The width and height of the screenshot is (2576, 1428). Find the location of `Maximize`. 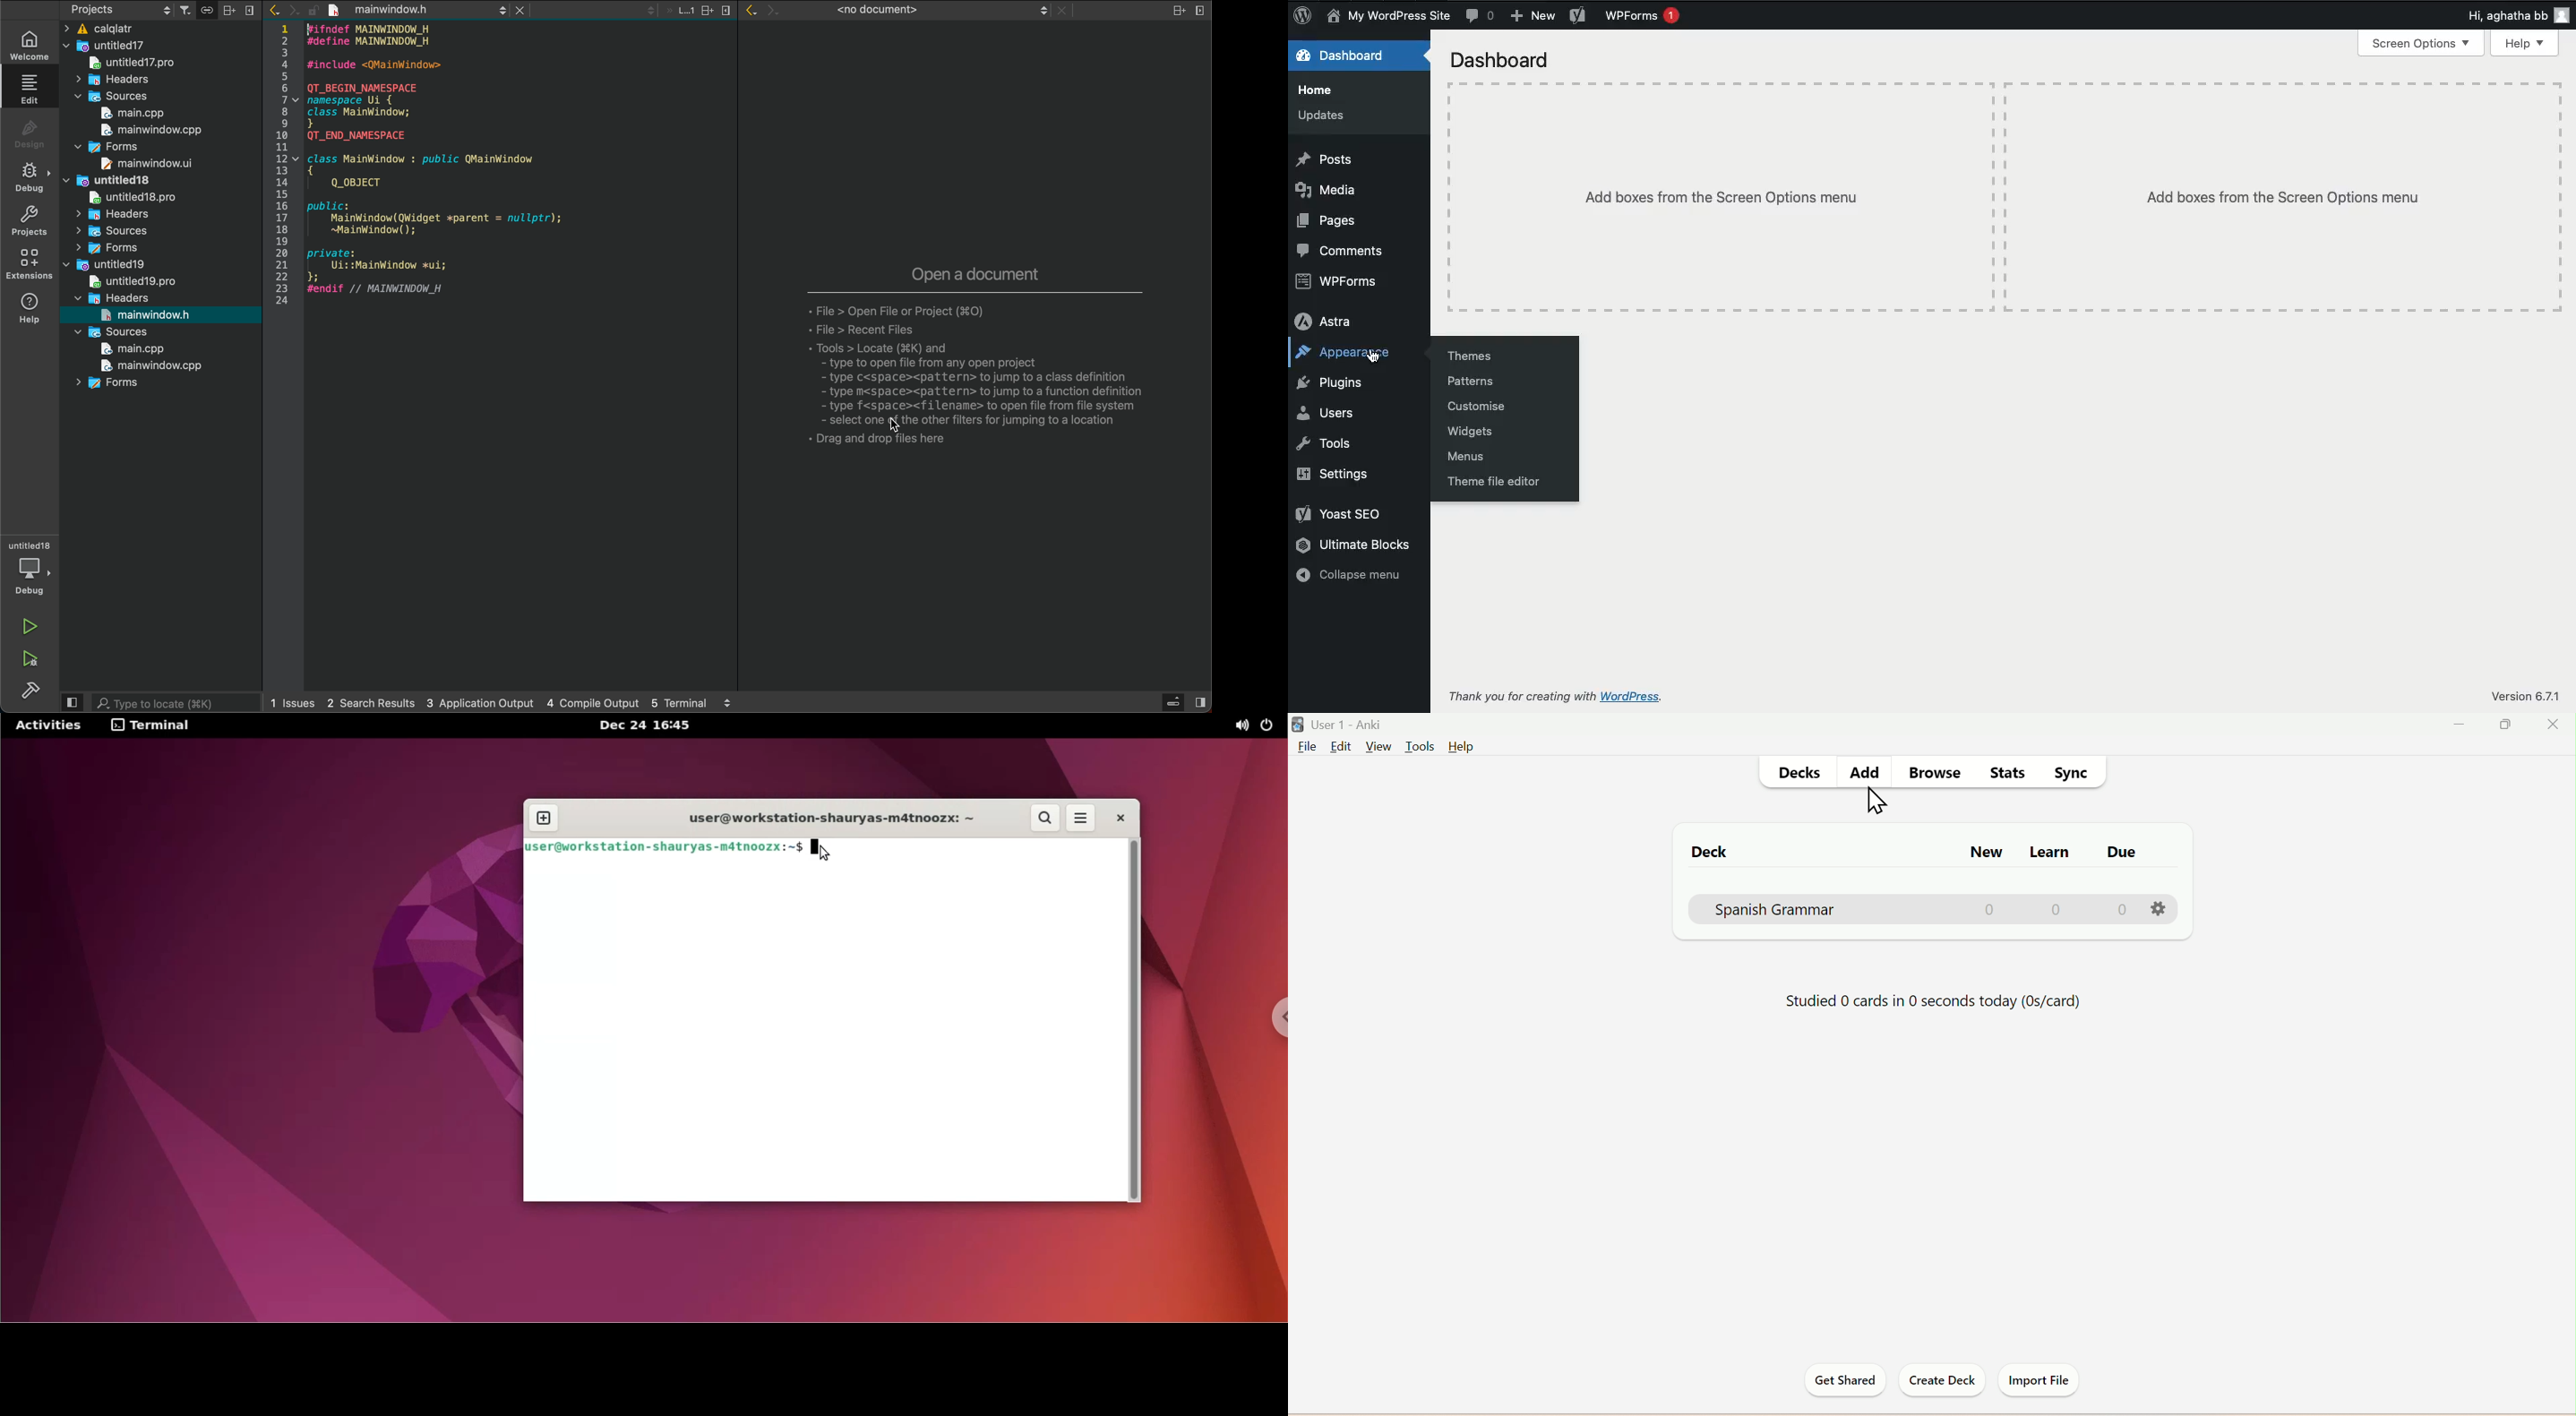

Maximize is located at coordinates (2510, 724).